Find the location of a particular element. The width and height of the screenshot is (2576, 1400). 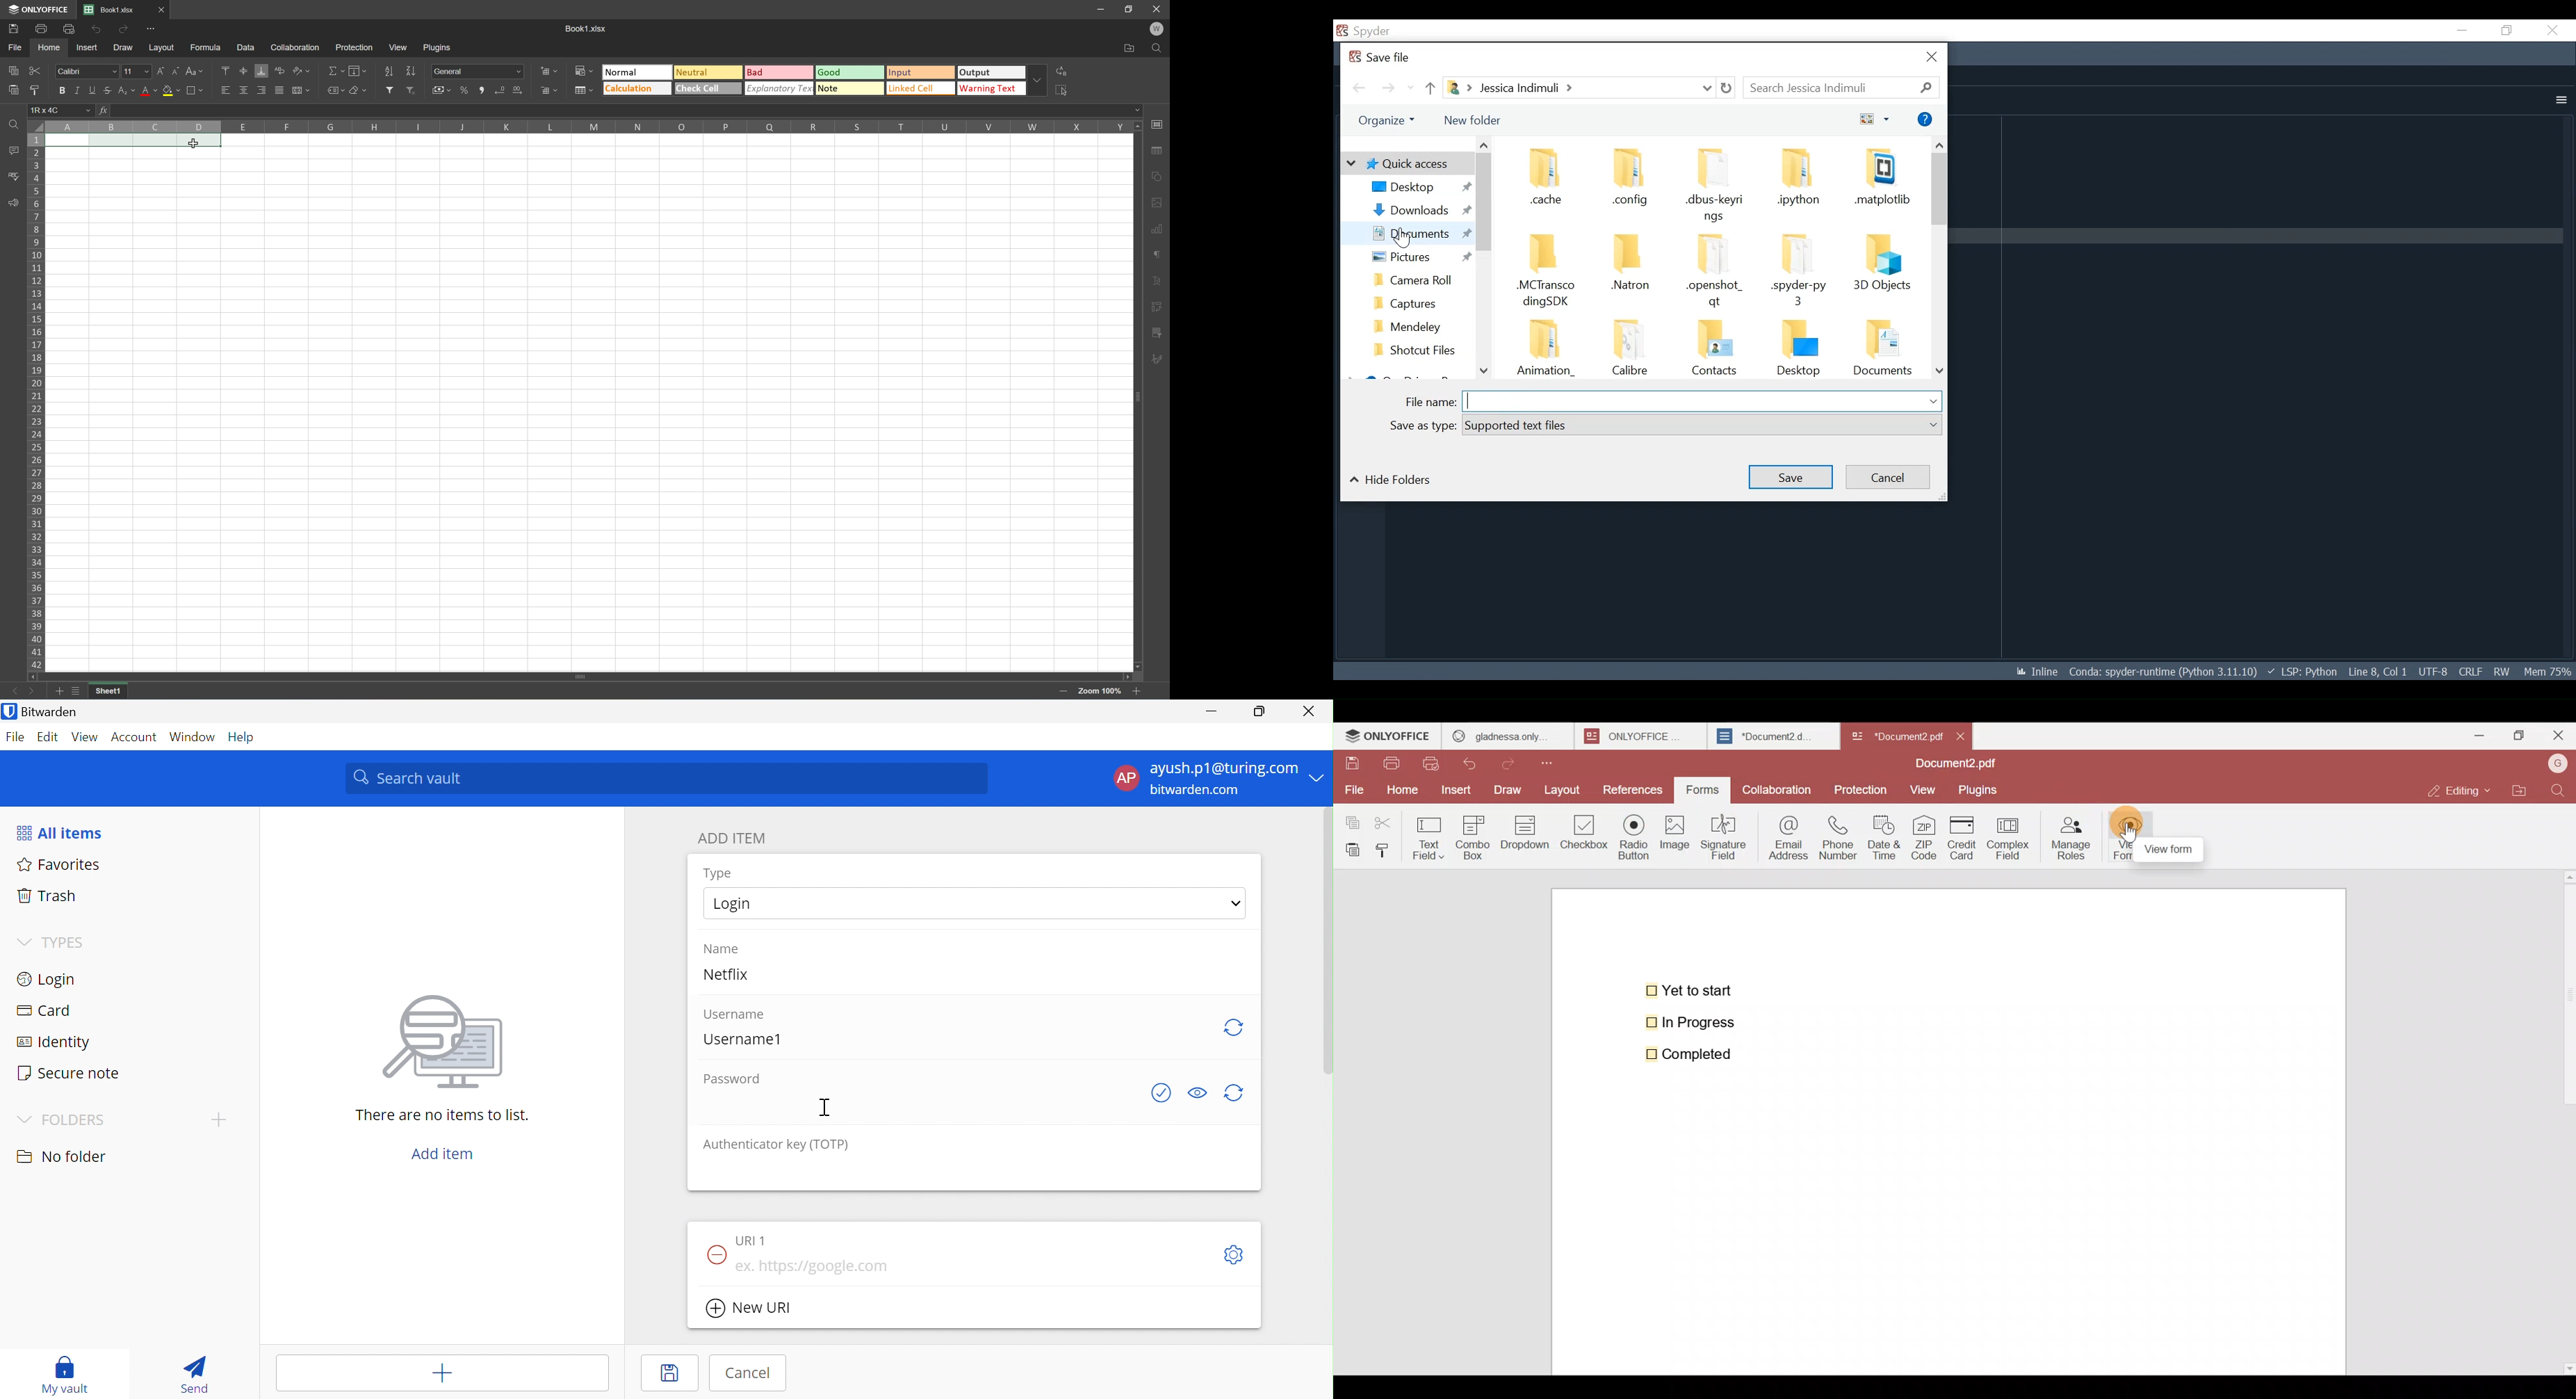

gladness only is located at coordinates (1507, 733).